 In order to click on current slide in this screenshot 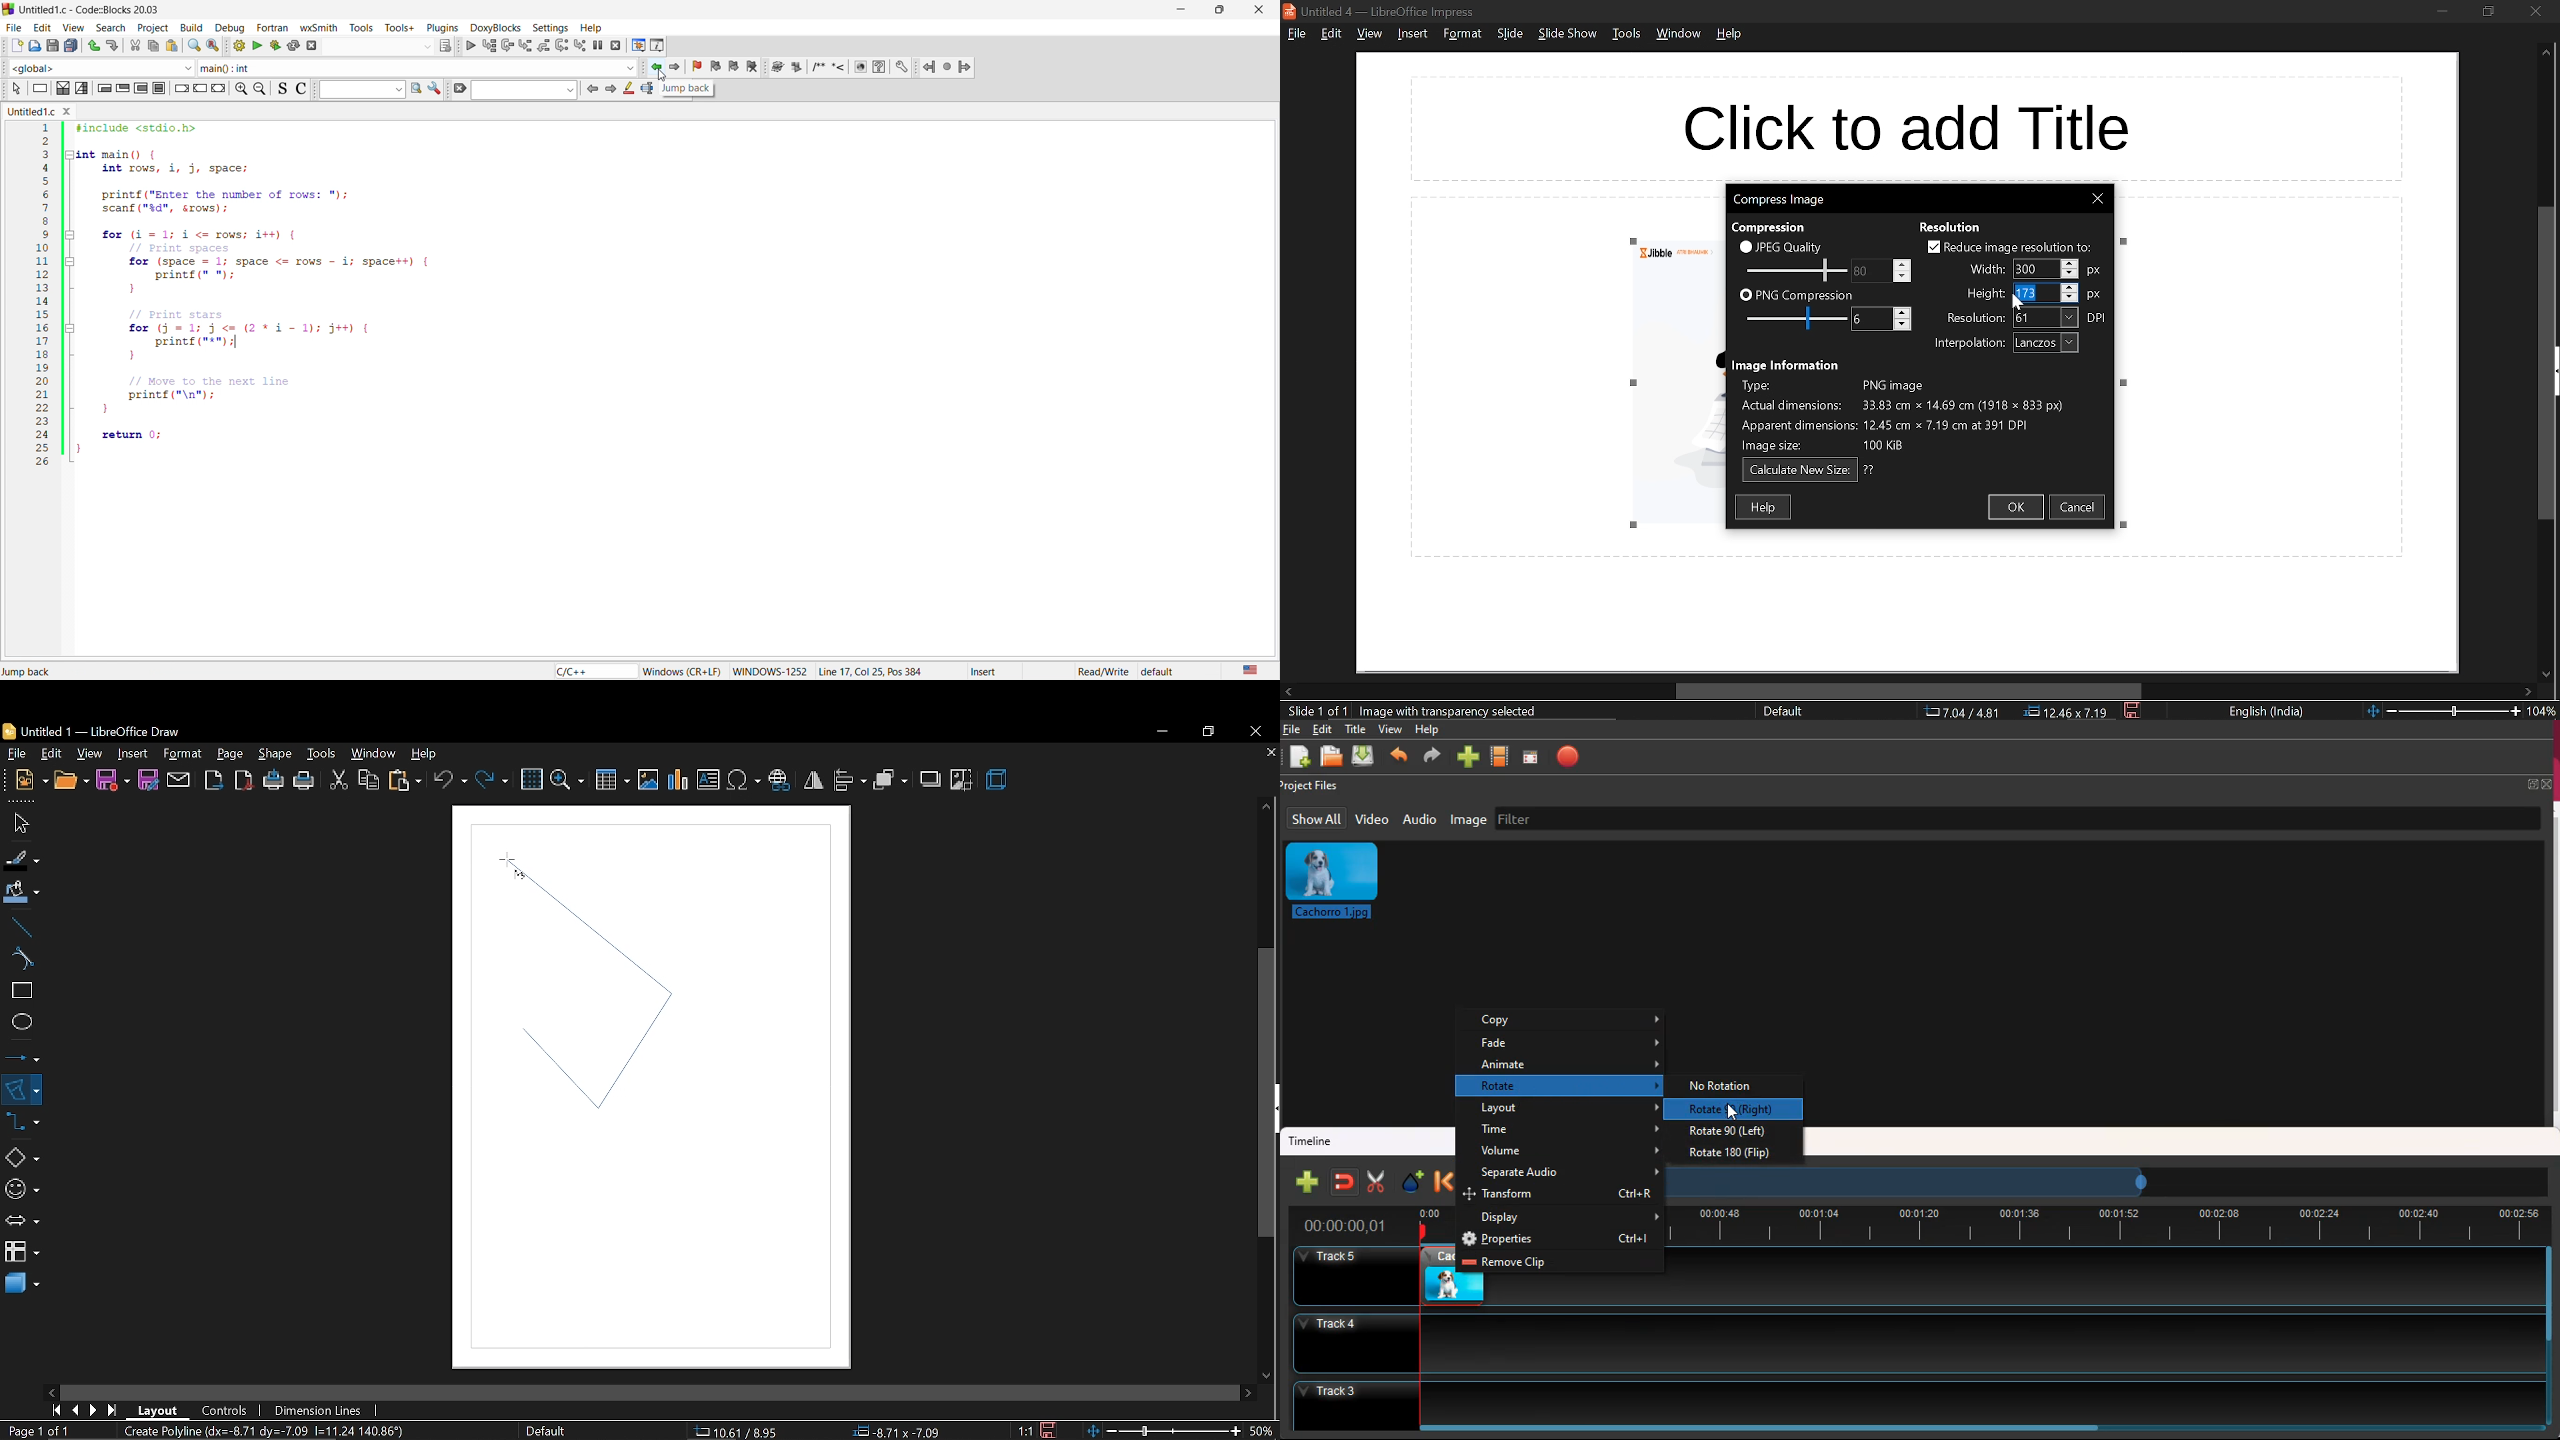, I will do `click(1313, 712)`.